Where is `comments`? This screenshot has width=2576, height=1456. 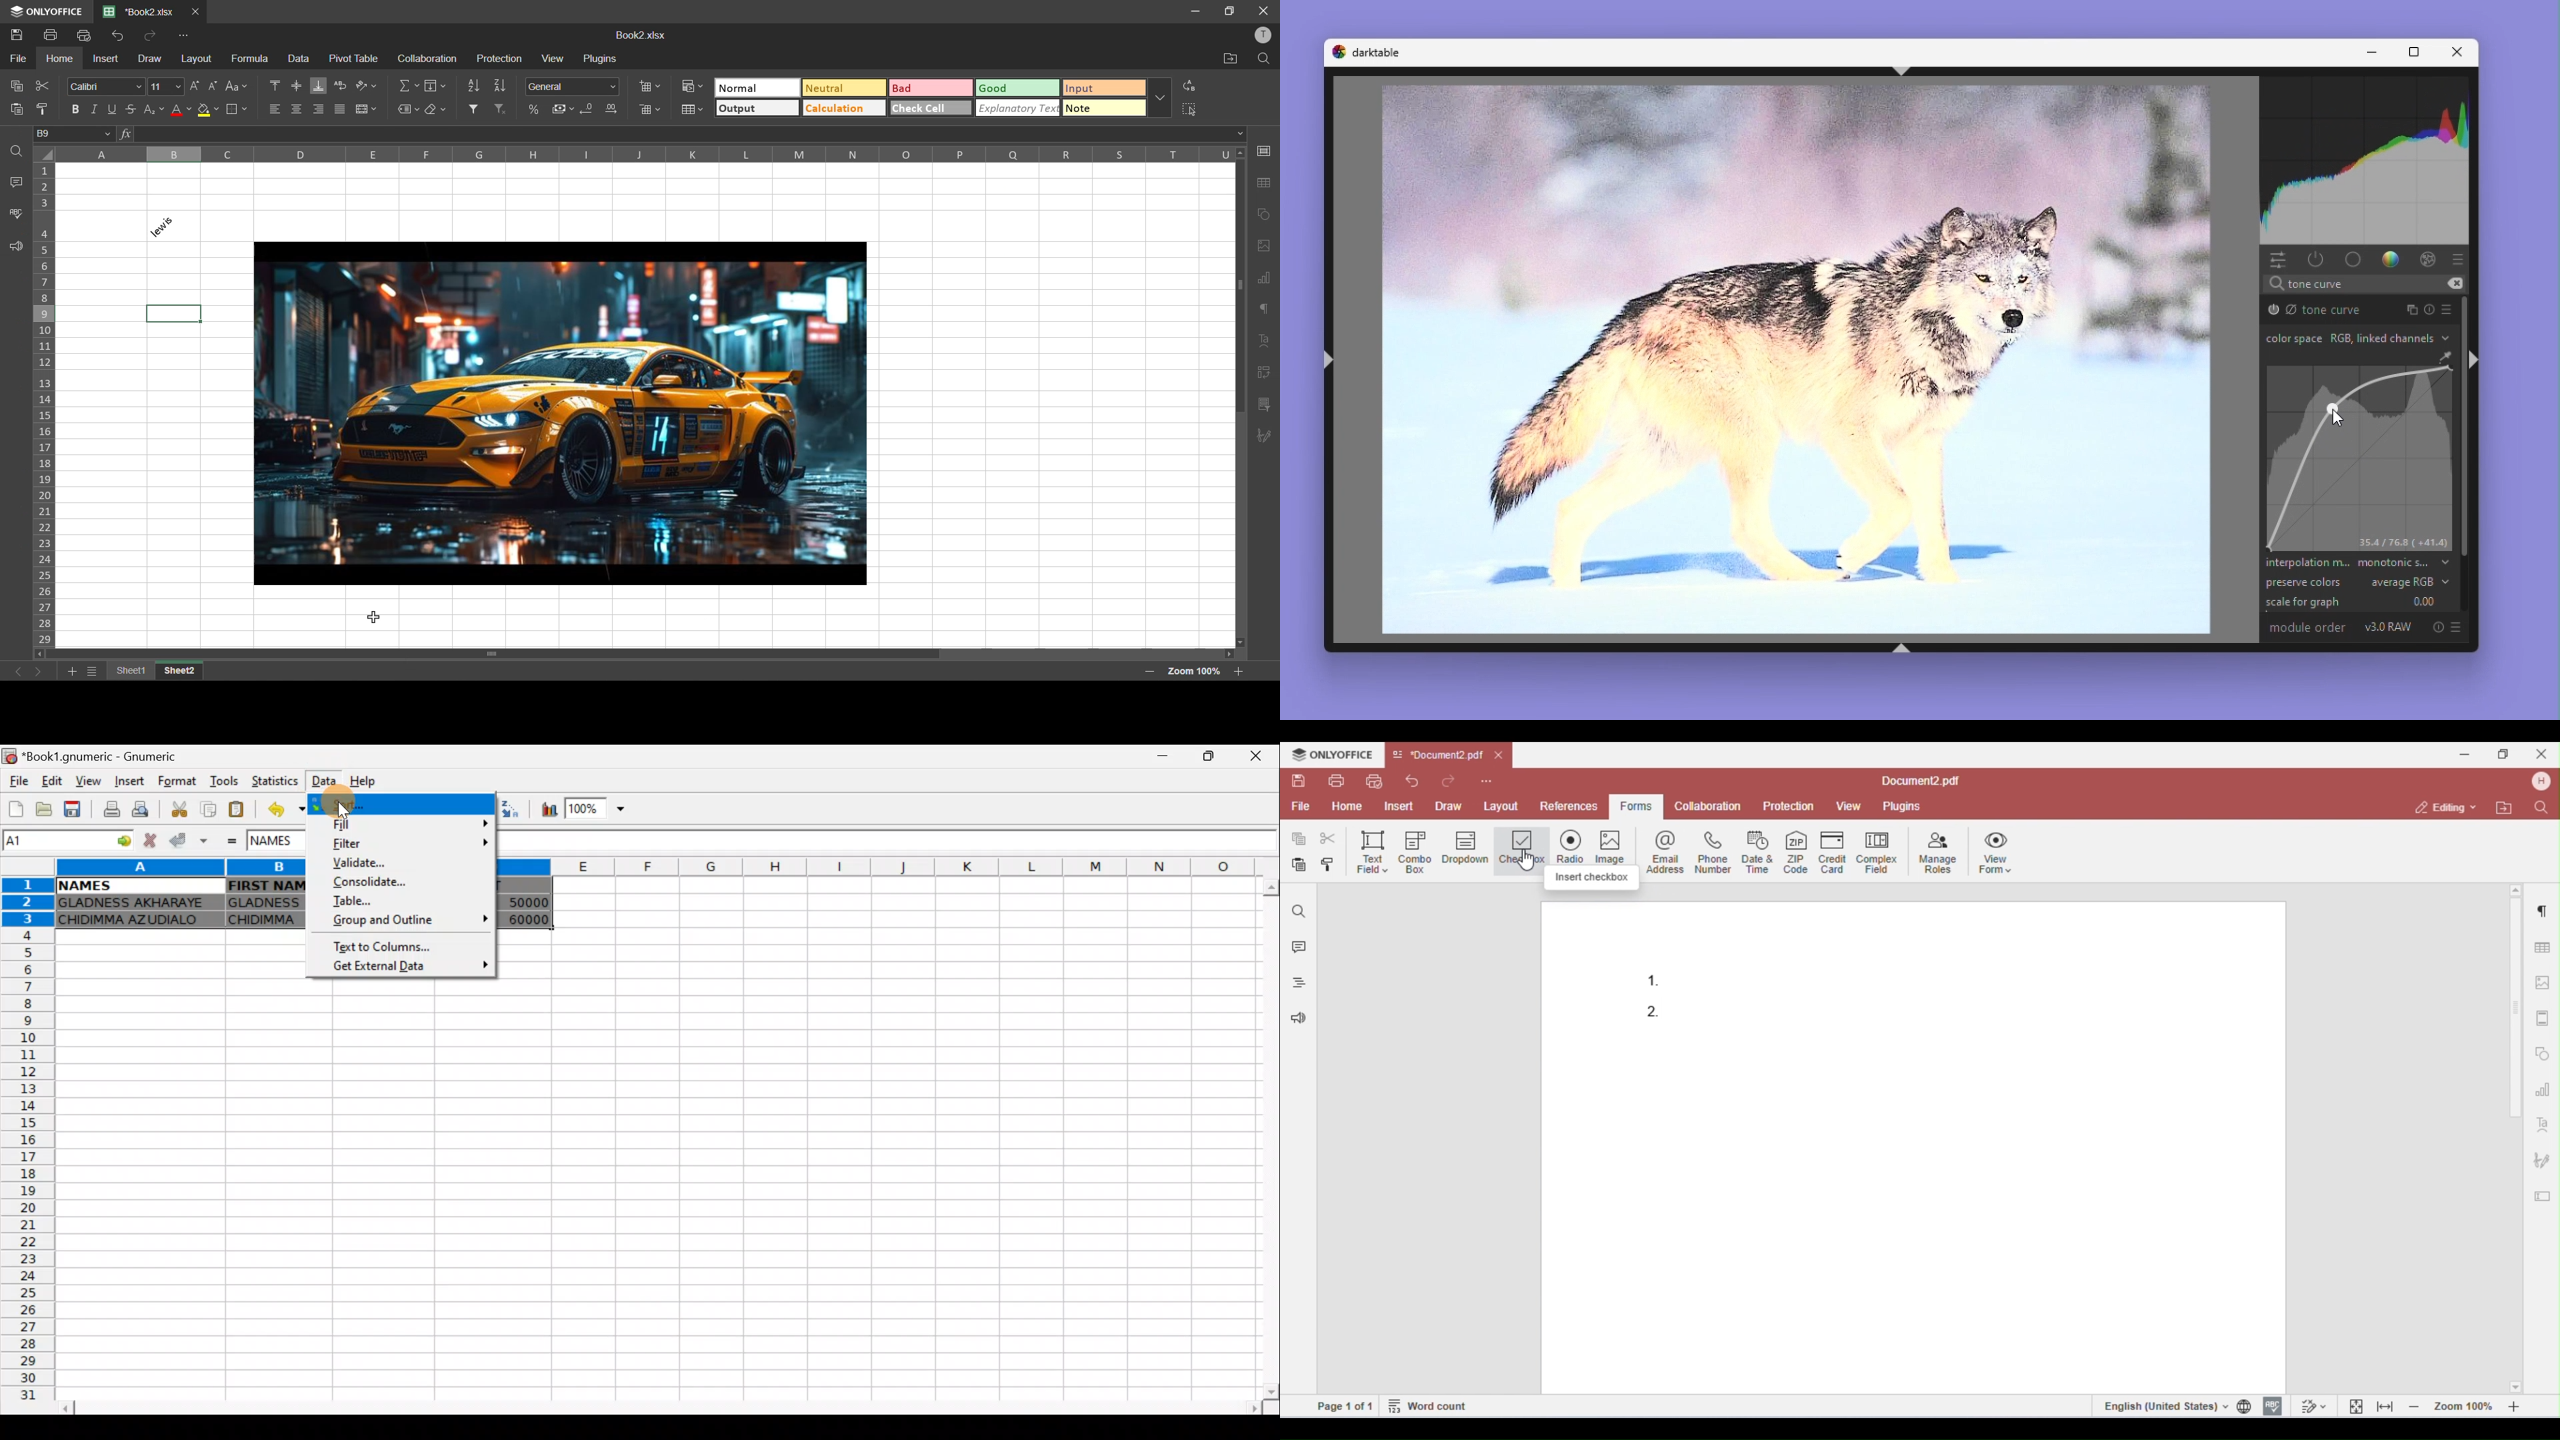
comments is located at coordinates (15, 183).